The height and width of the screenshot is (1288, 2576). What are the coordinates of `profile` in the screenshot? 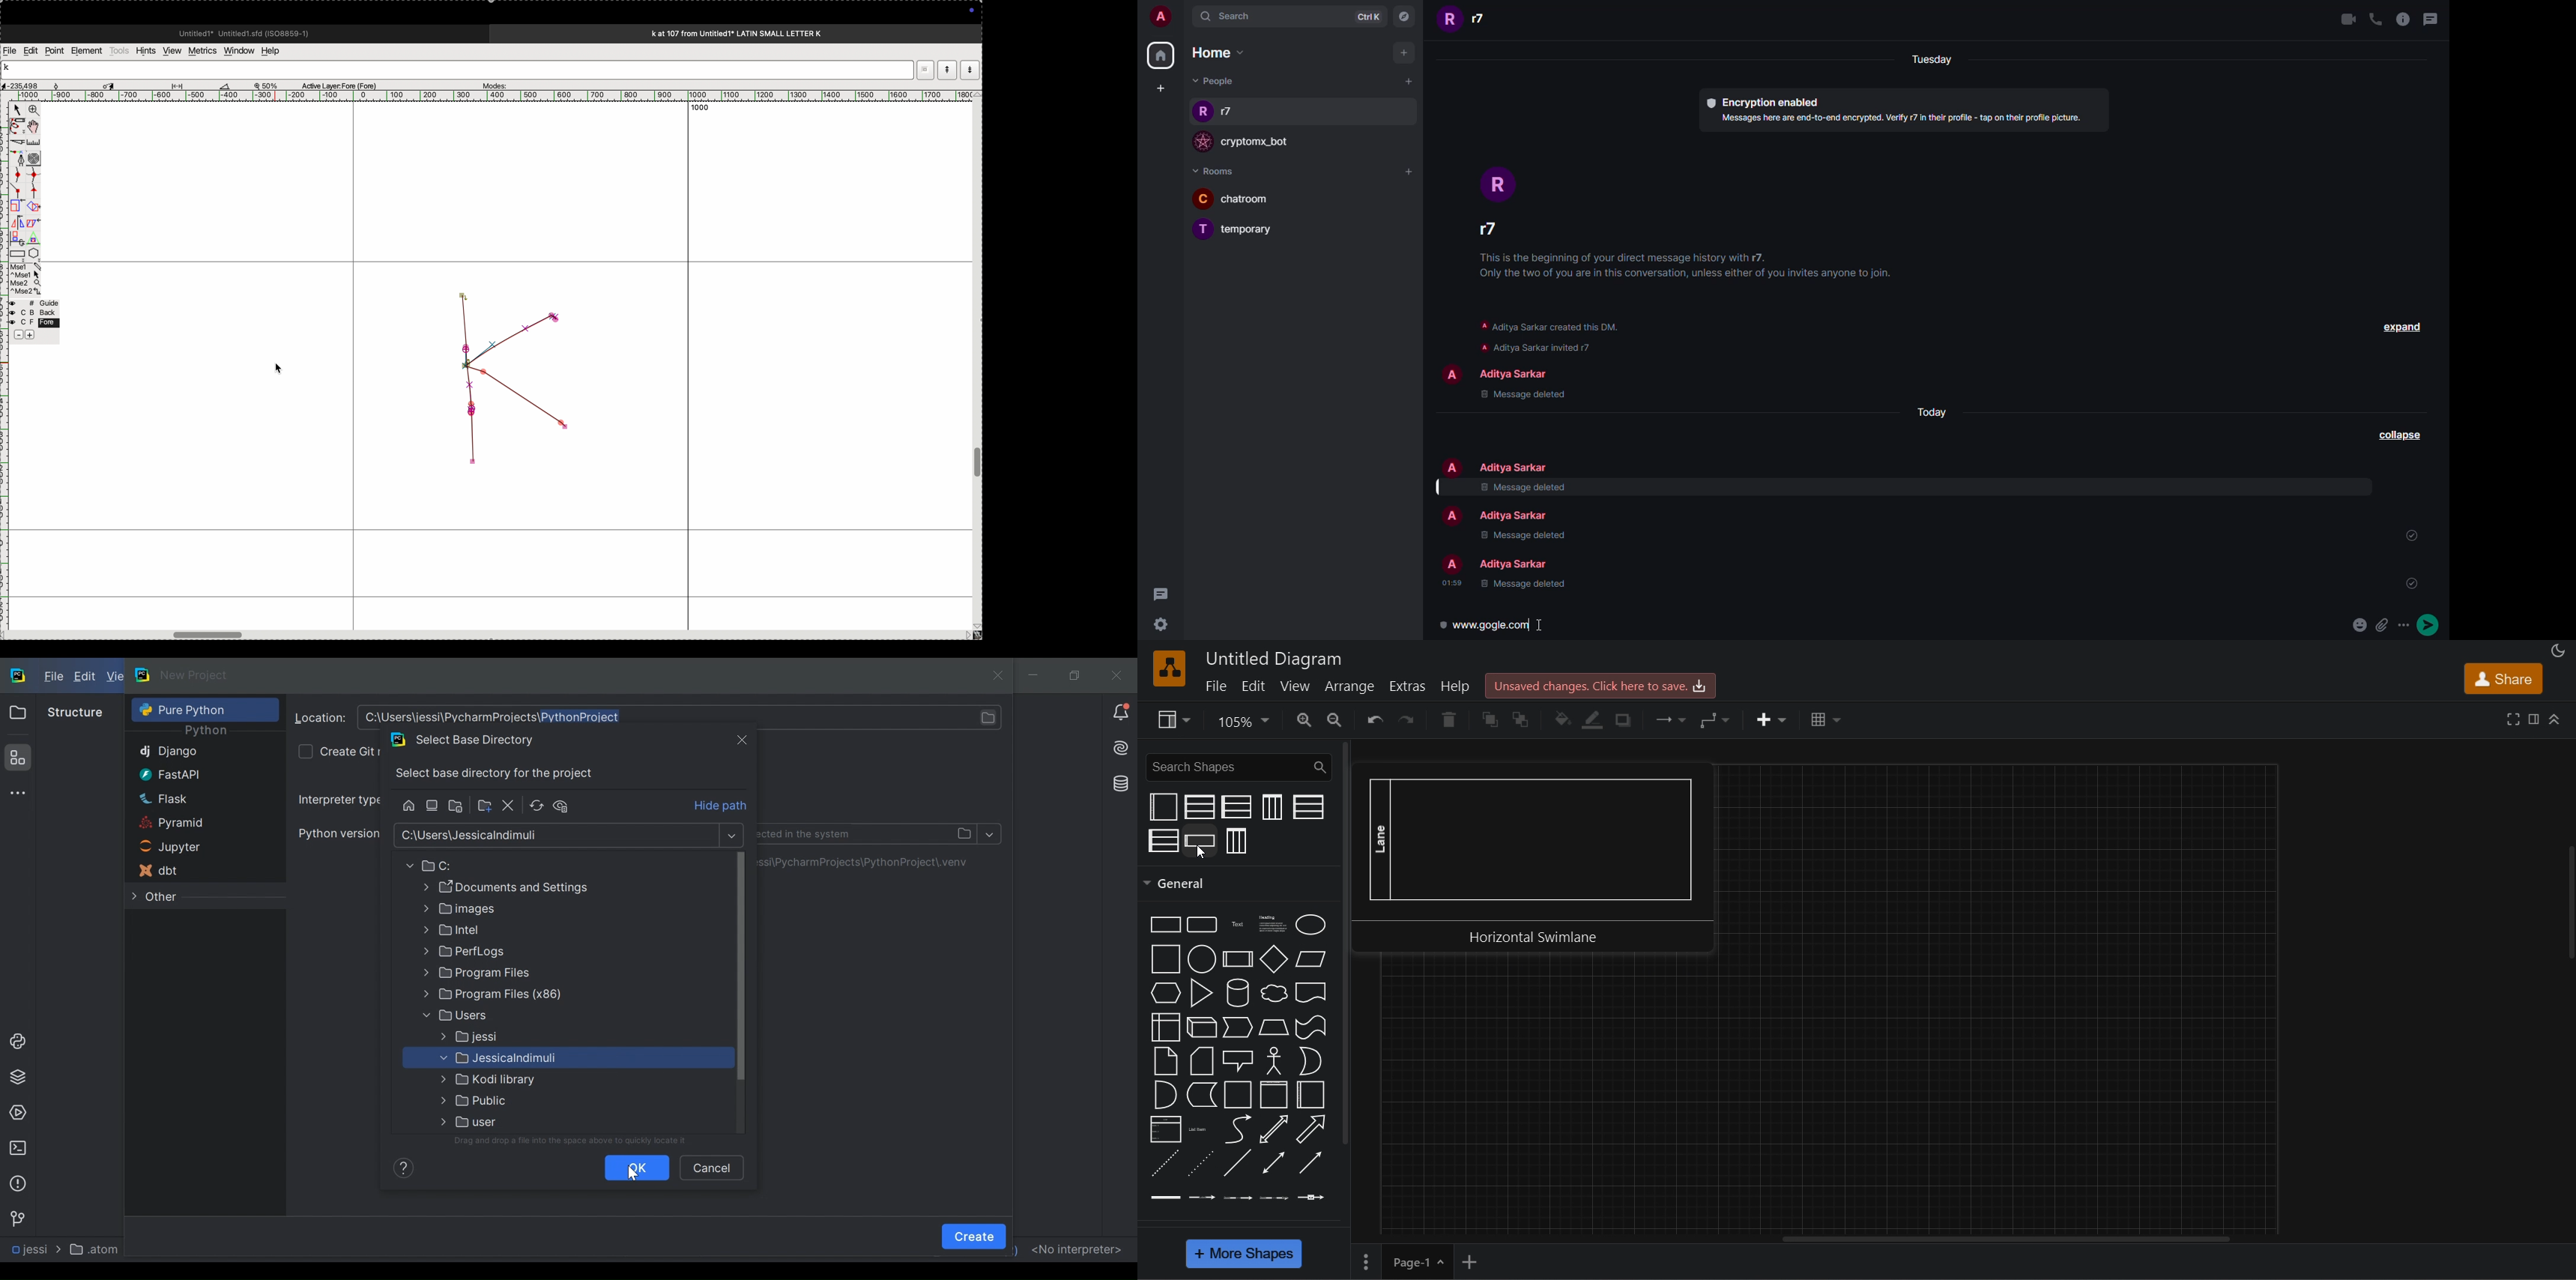 It's located at (1453, 467).